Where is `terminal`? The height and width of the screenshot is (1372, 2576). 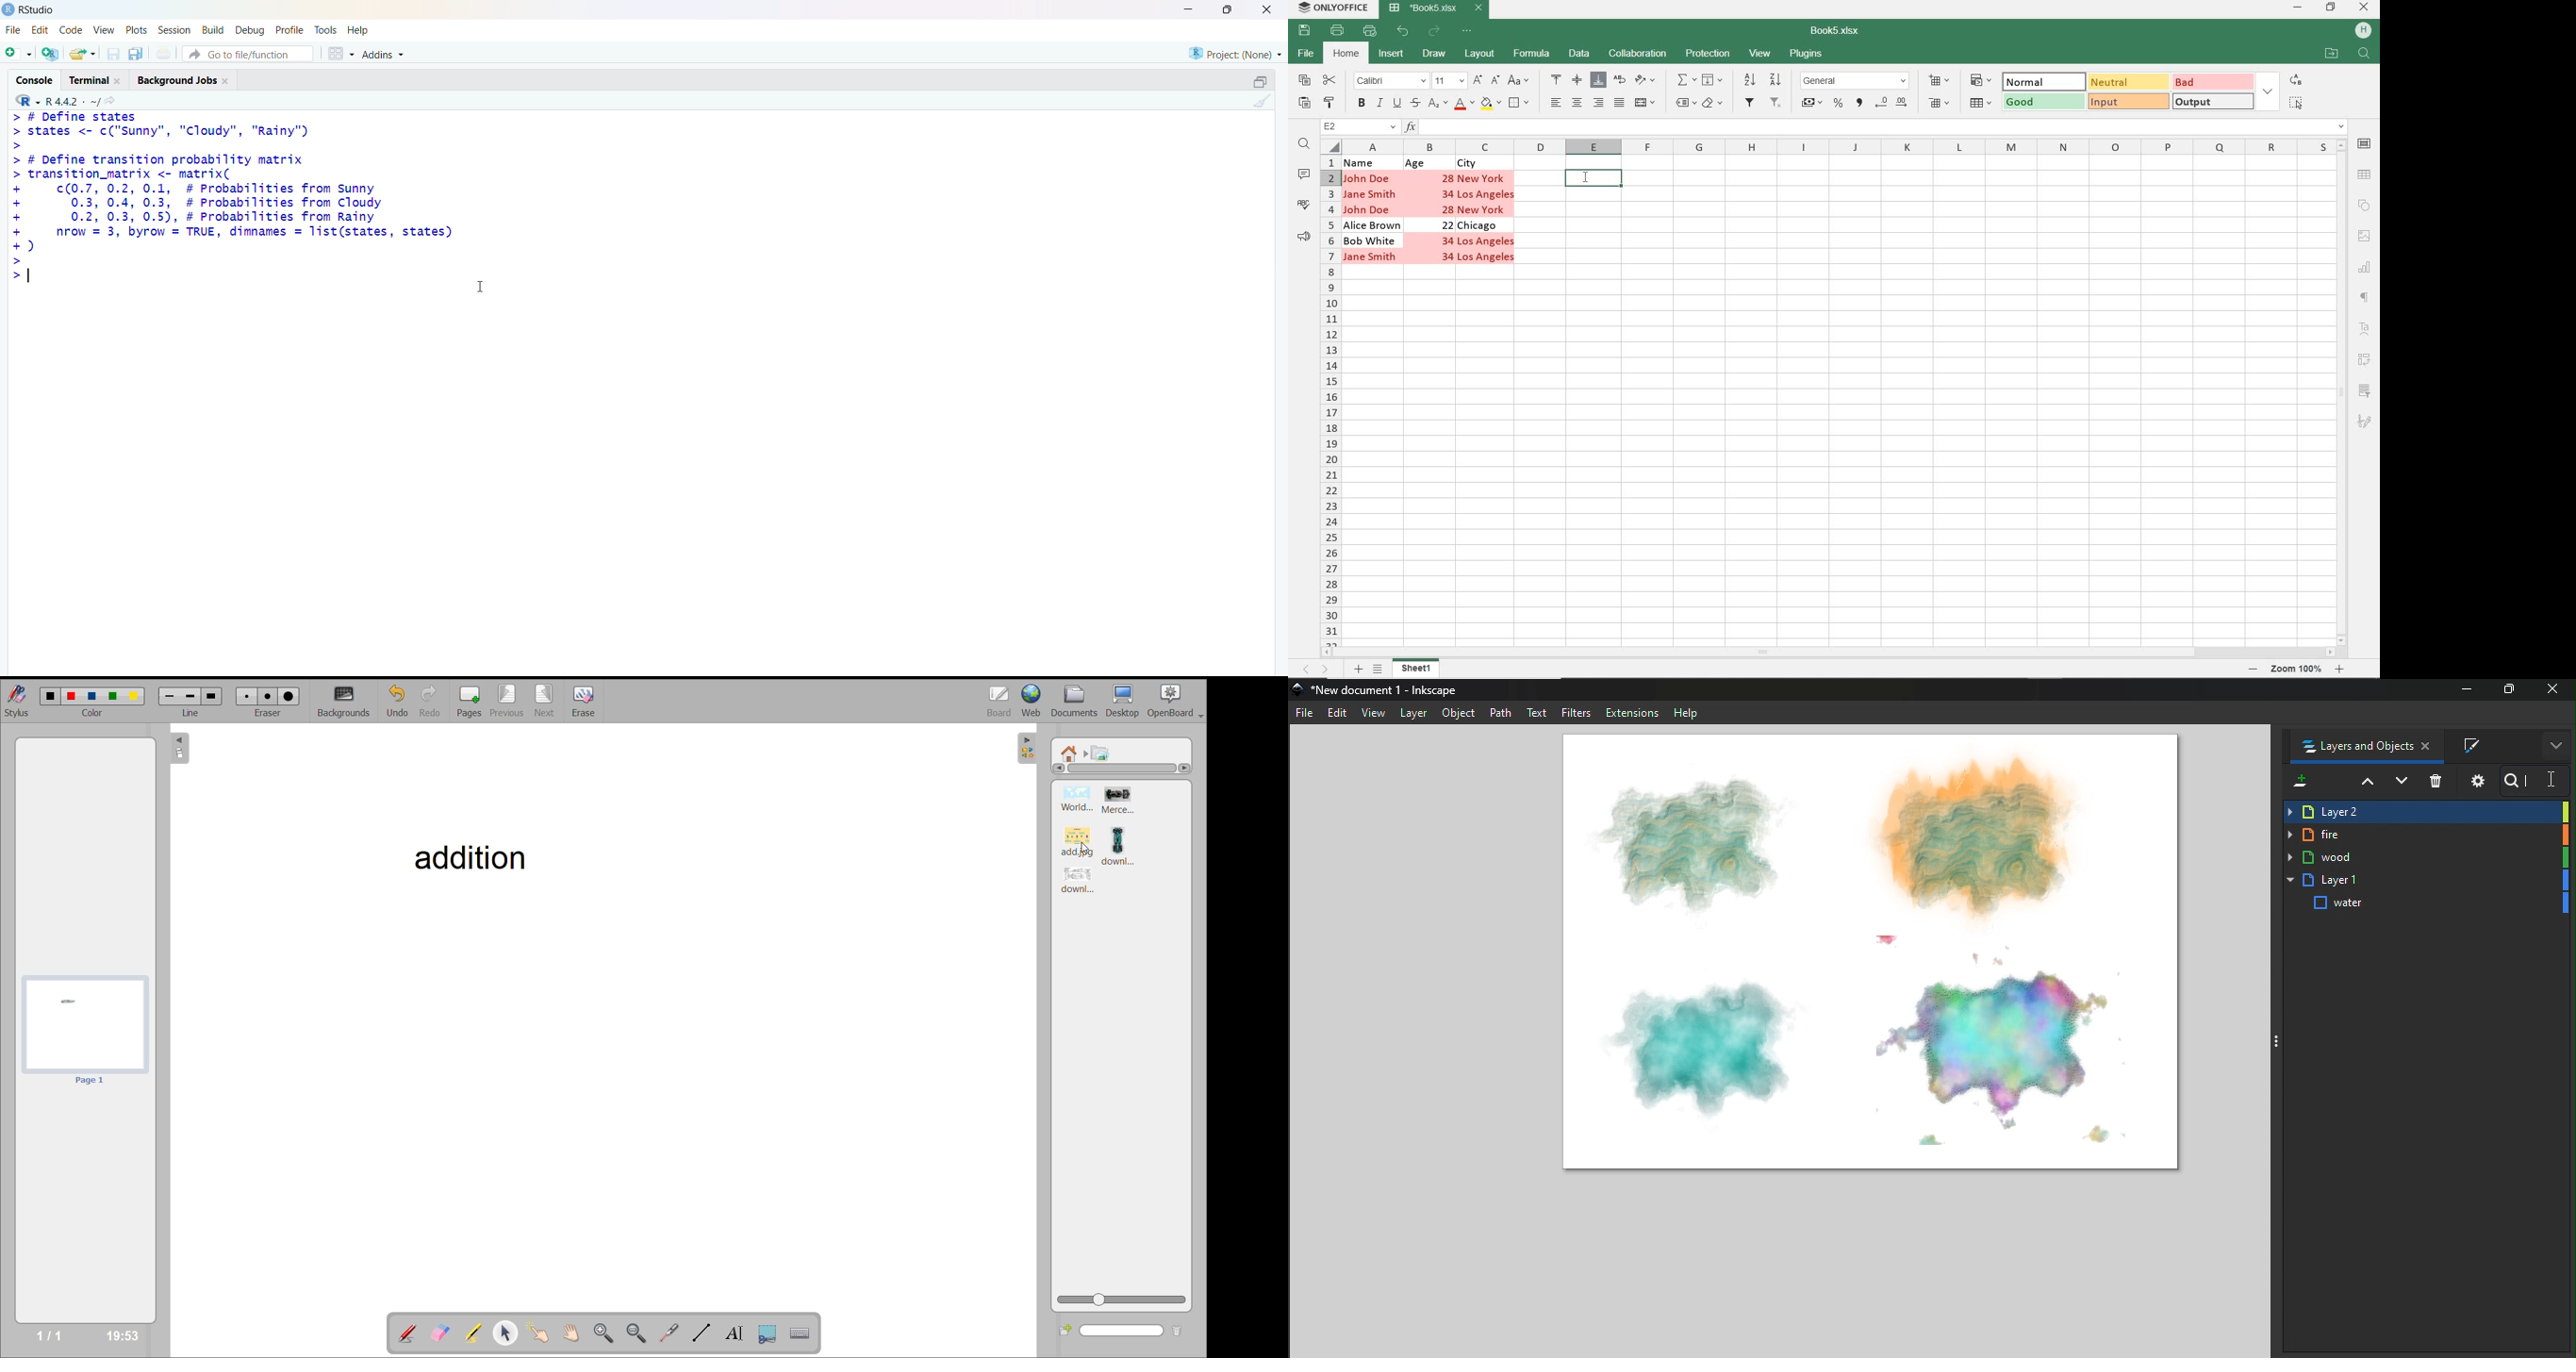
terminal is located at coordinates (96, 80).